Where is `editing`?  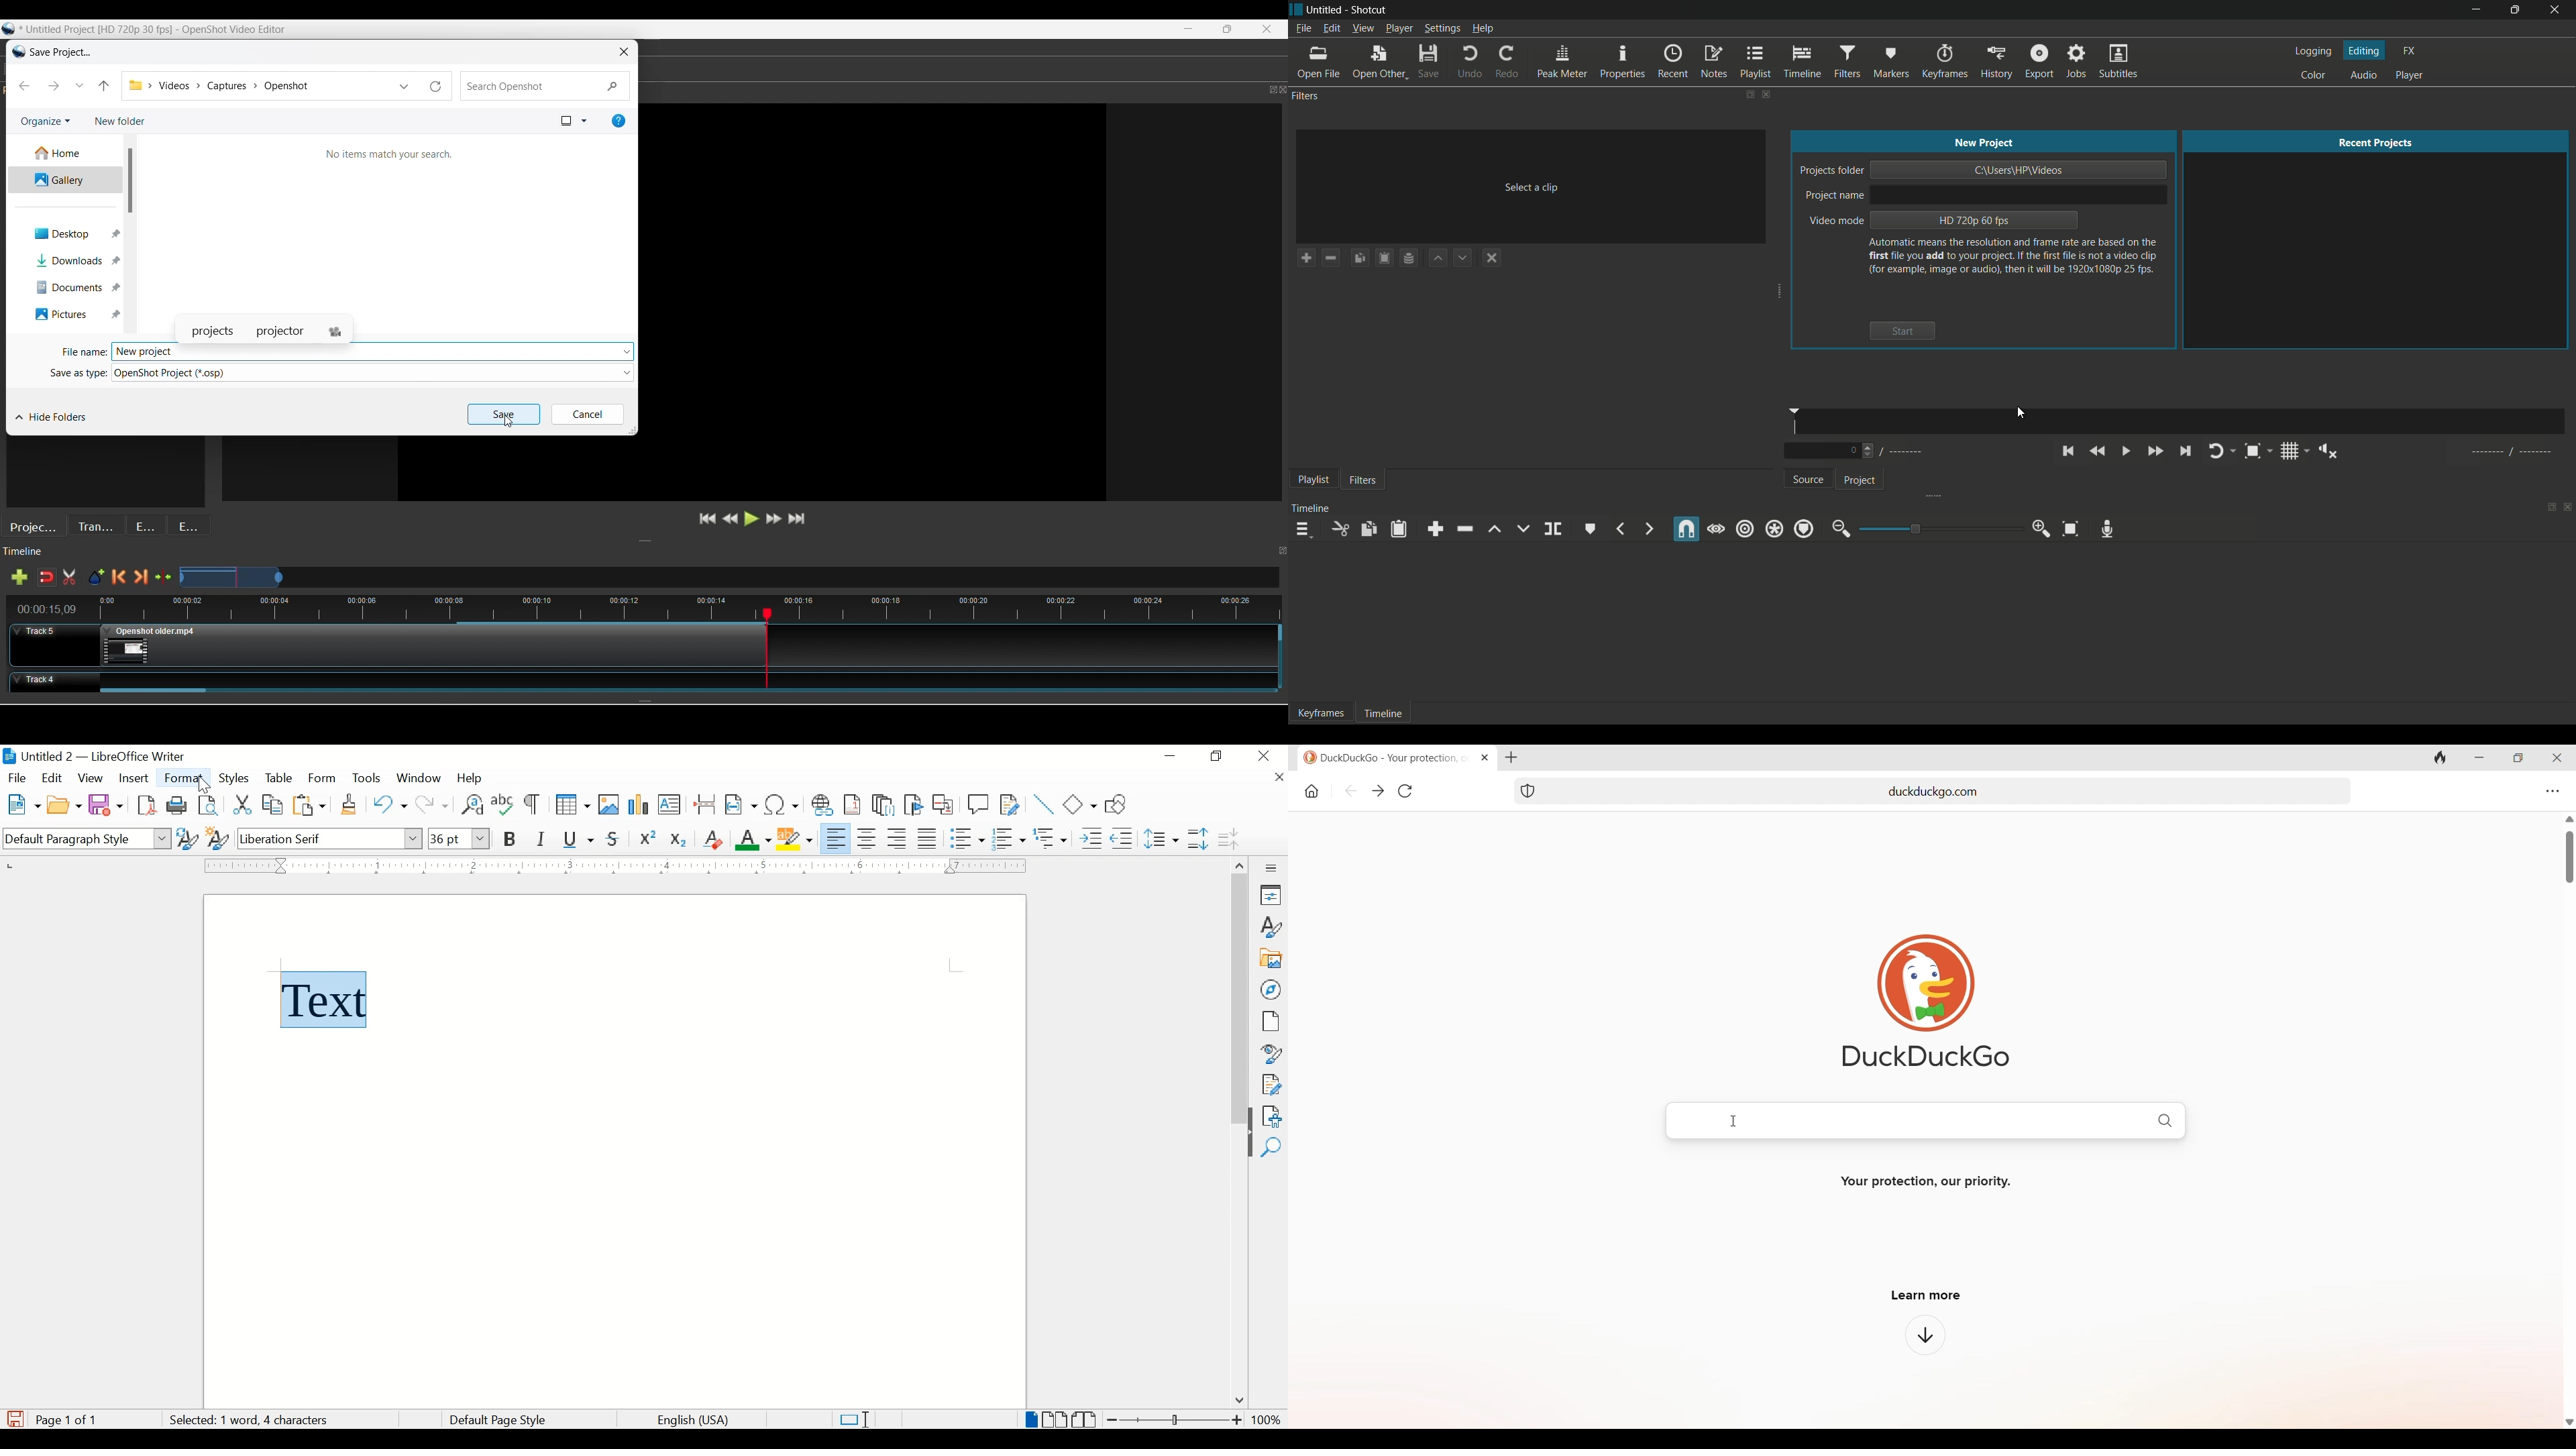
editing is located at coordinates (2365, 50).